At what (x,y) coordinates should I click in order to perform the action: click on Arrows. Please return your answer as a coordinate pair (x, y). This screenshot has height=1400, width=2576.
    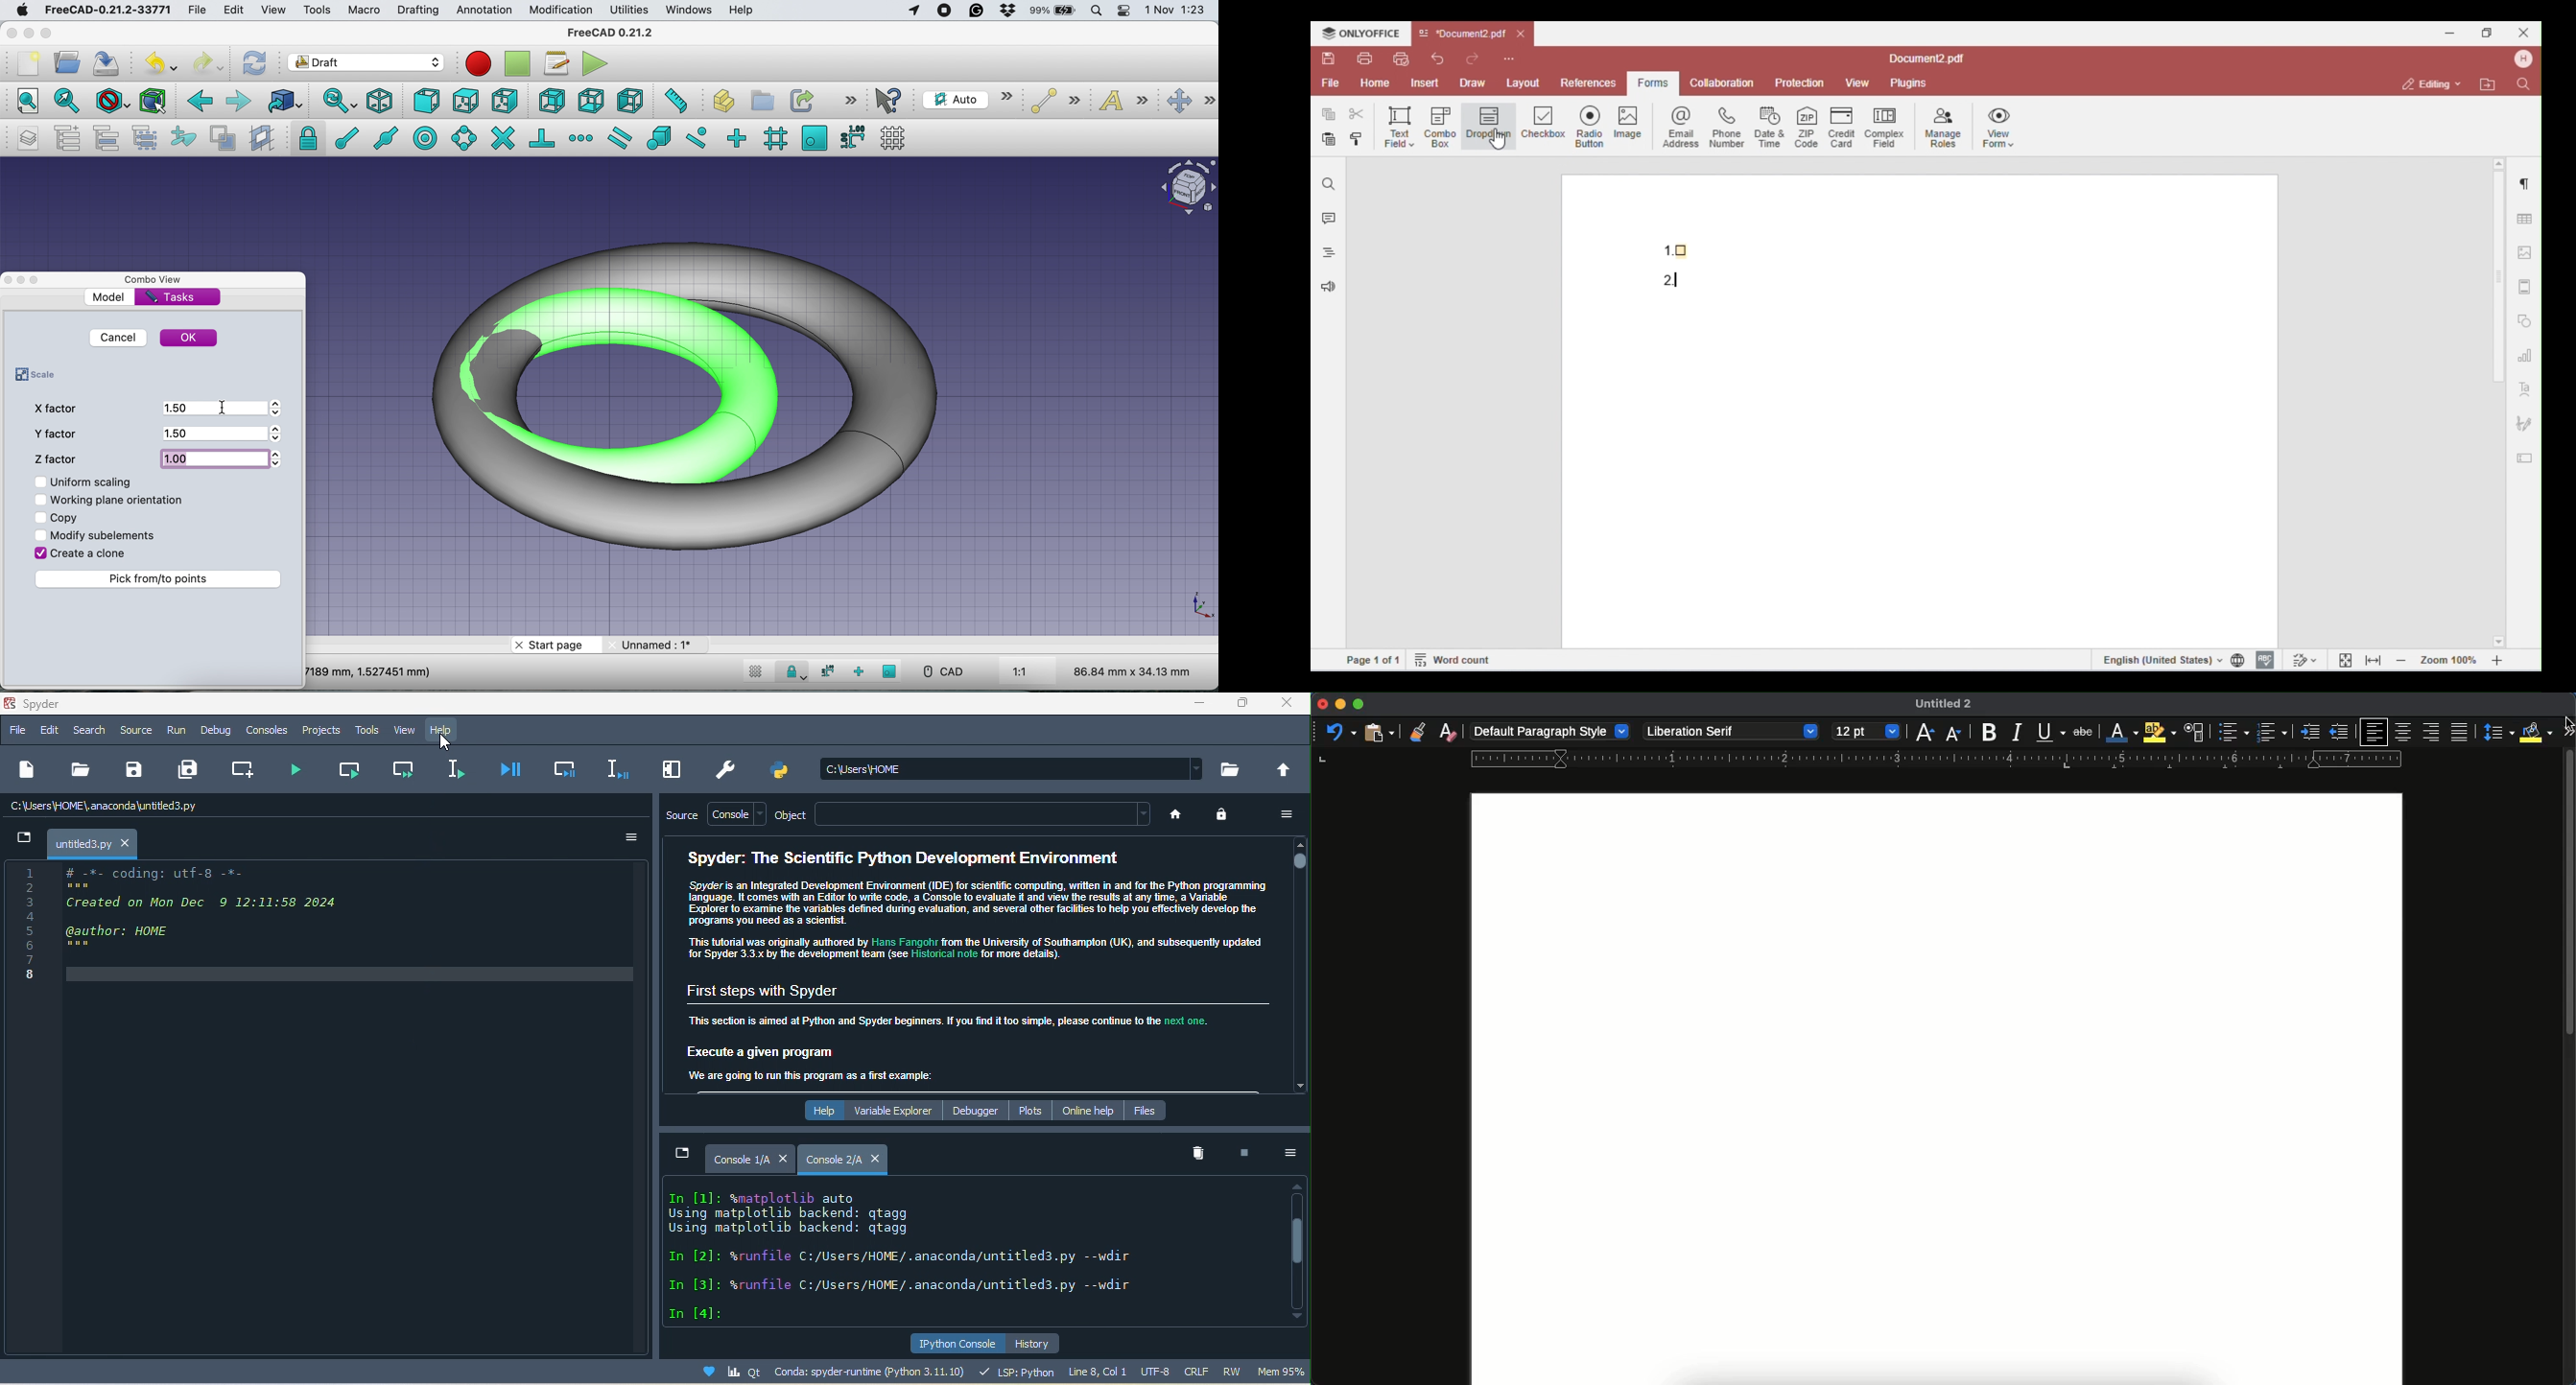
    Looking at the image, I should click on (276, 458).